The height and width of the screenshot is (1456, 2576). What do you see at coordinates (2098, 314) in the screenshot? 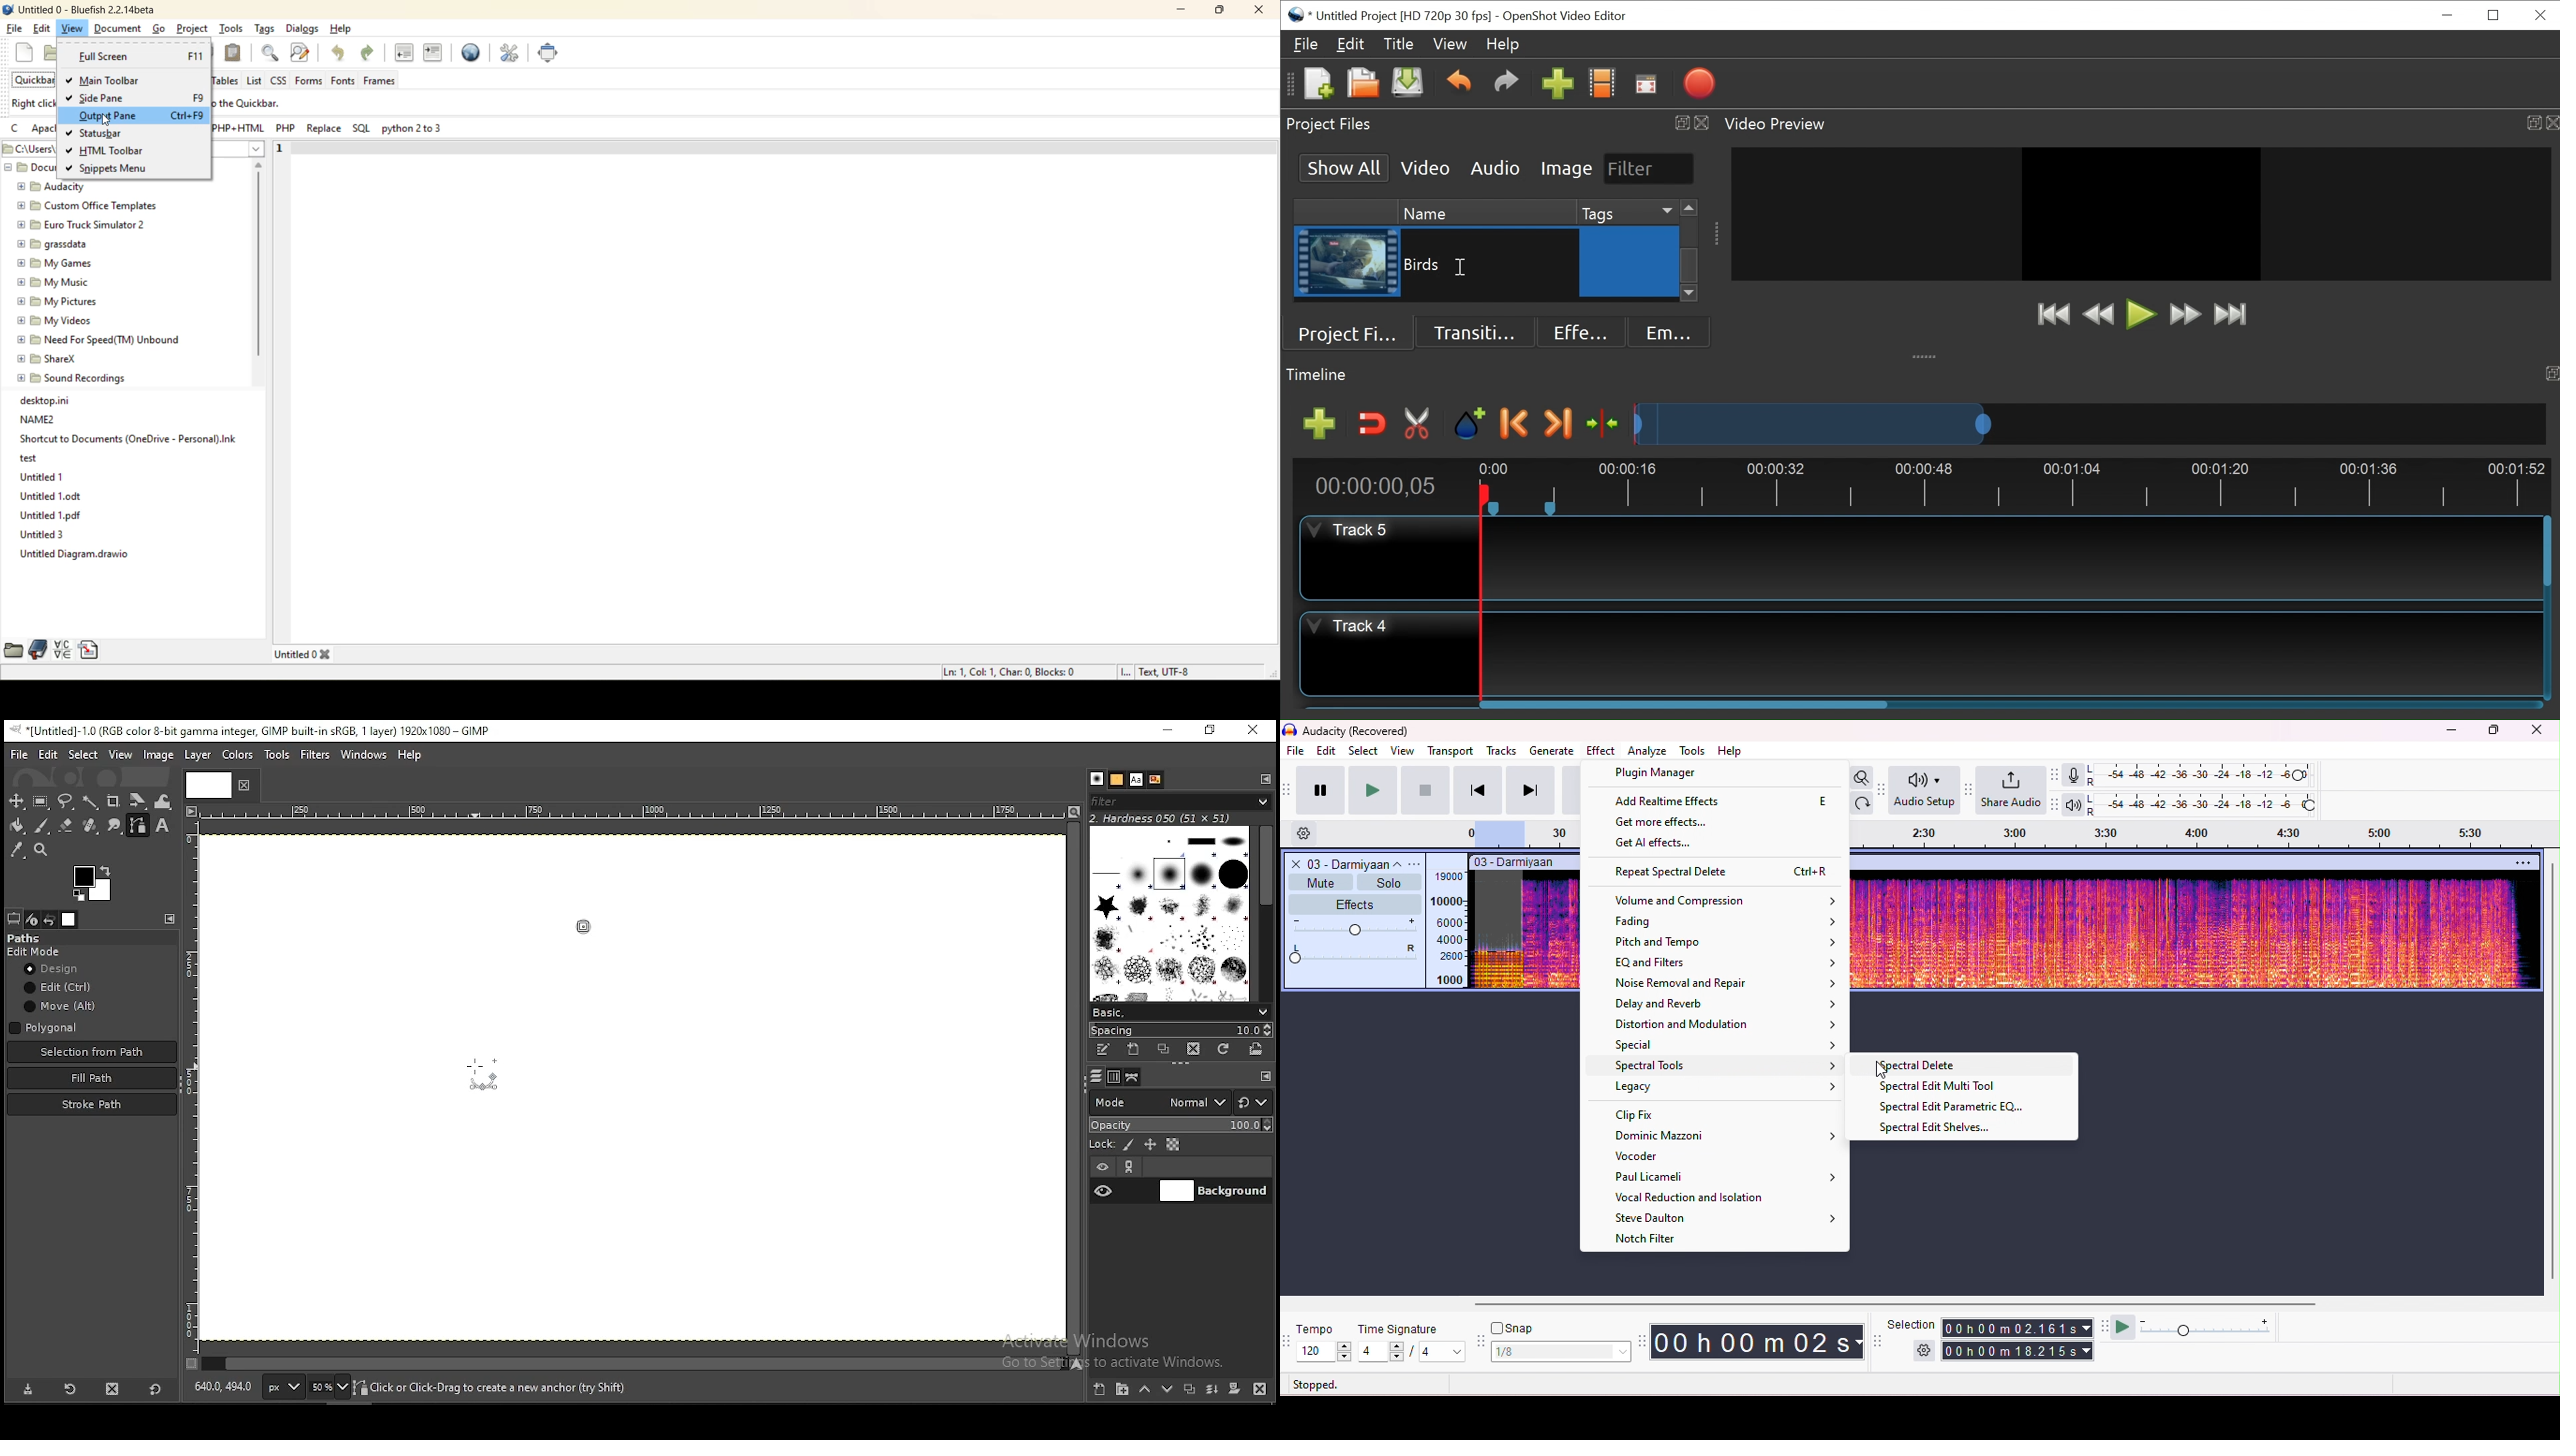
I see `Rewind` at bounding box center [2098, 314].